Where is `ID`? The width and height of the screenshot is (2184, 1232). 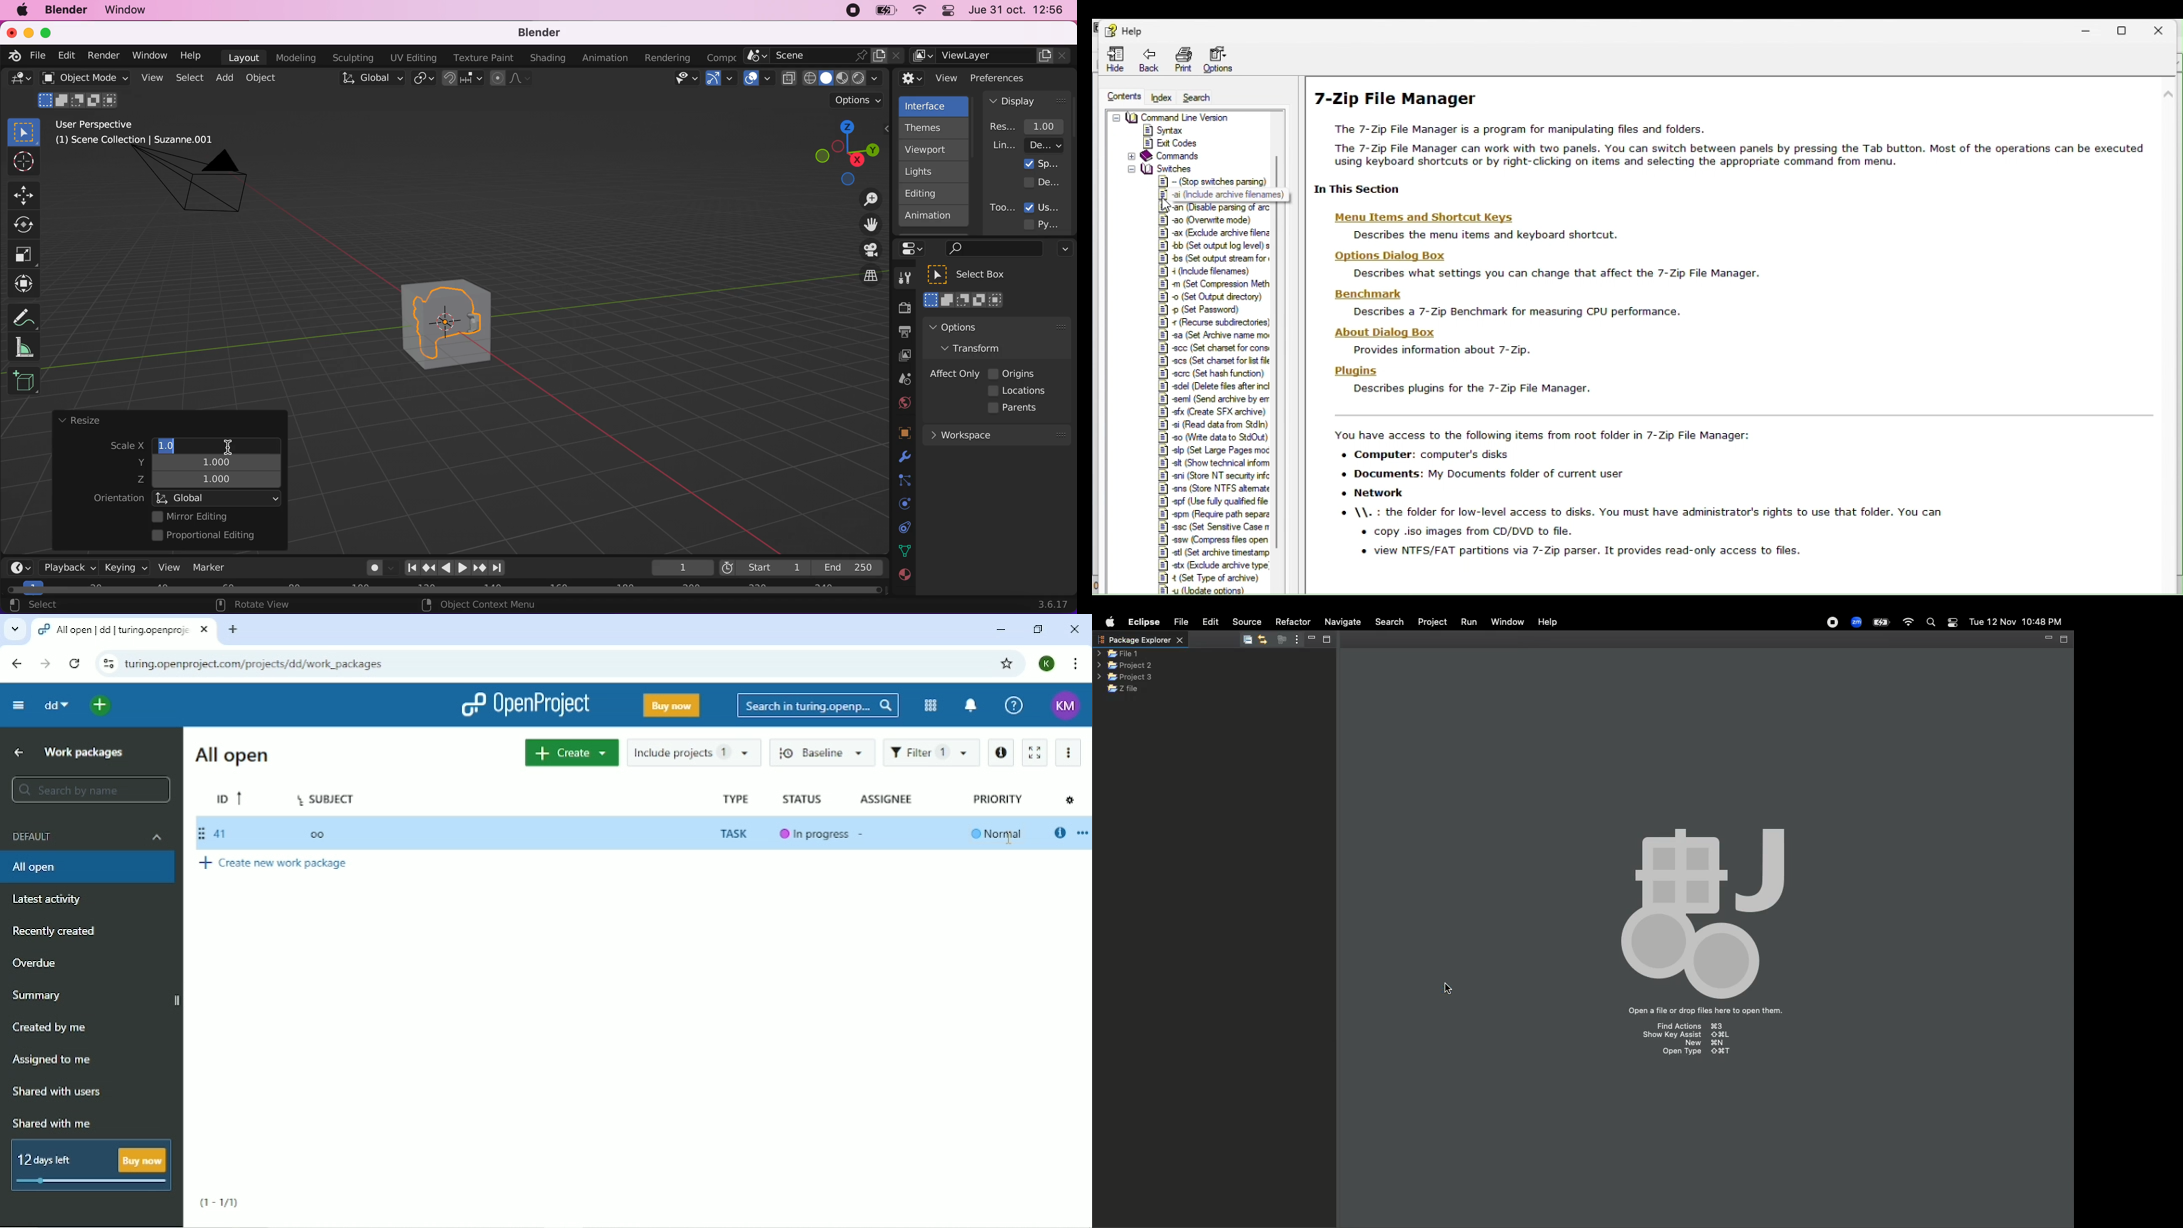
ID is located at coordinates (231, 797).